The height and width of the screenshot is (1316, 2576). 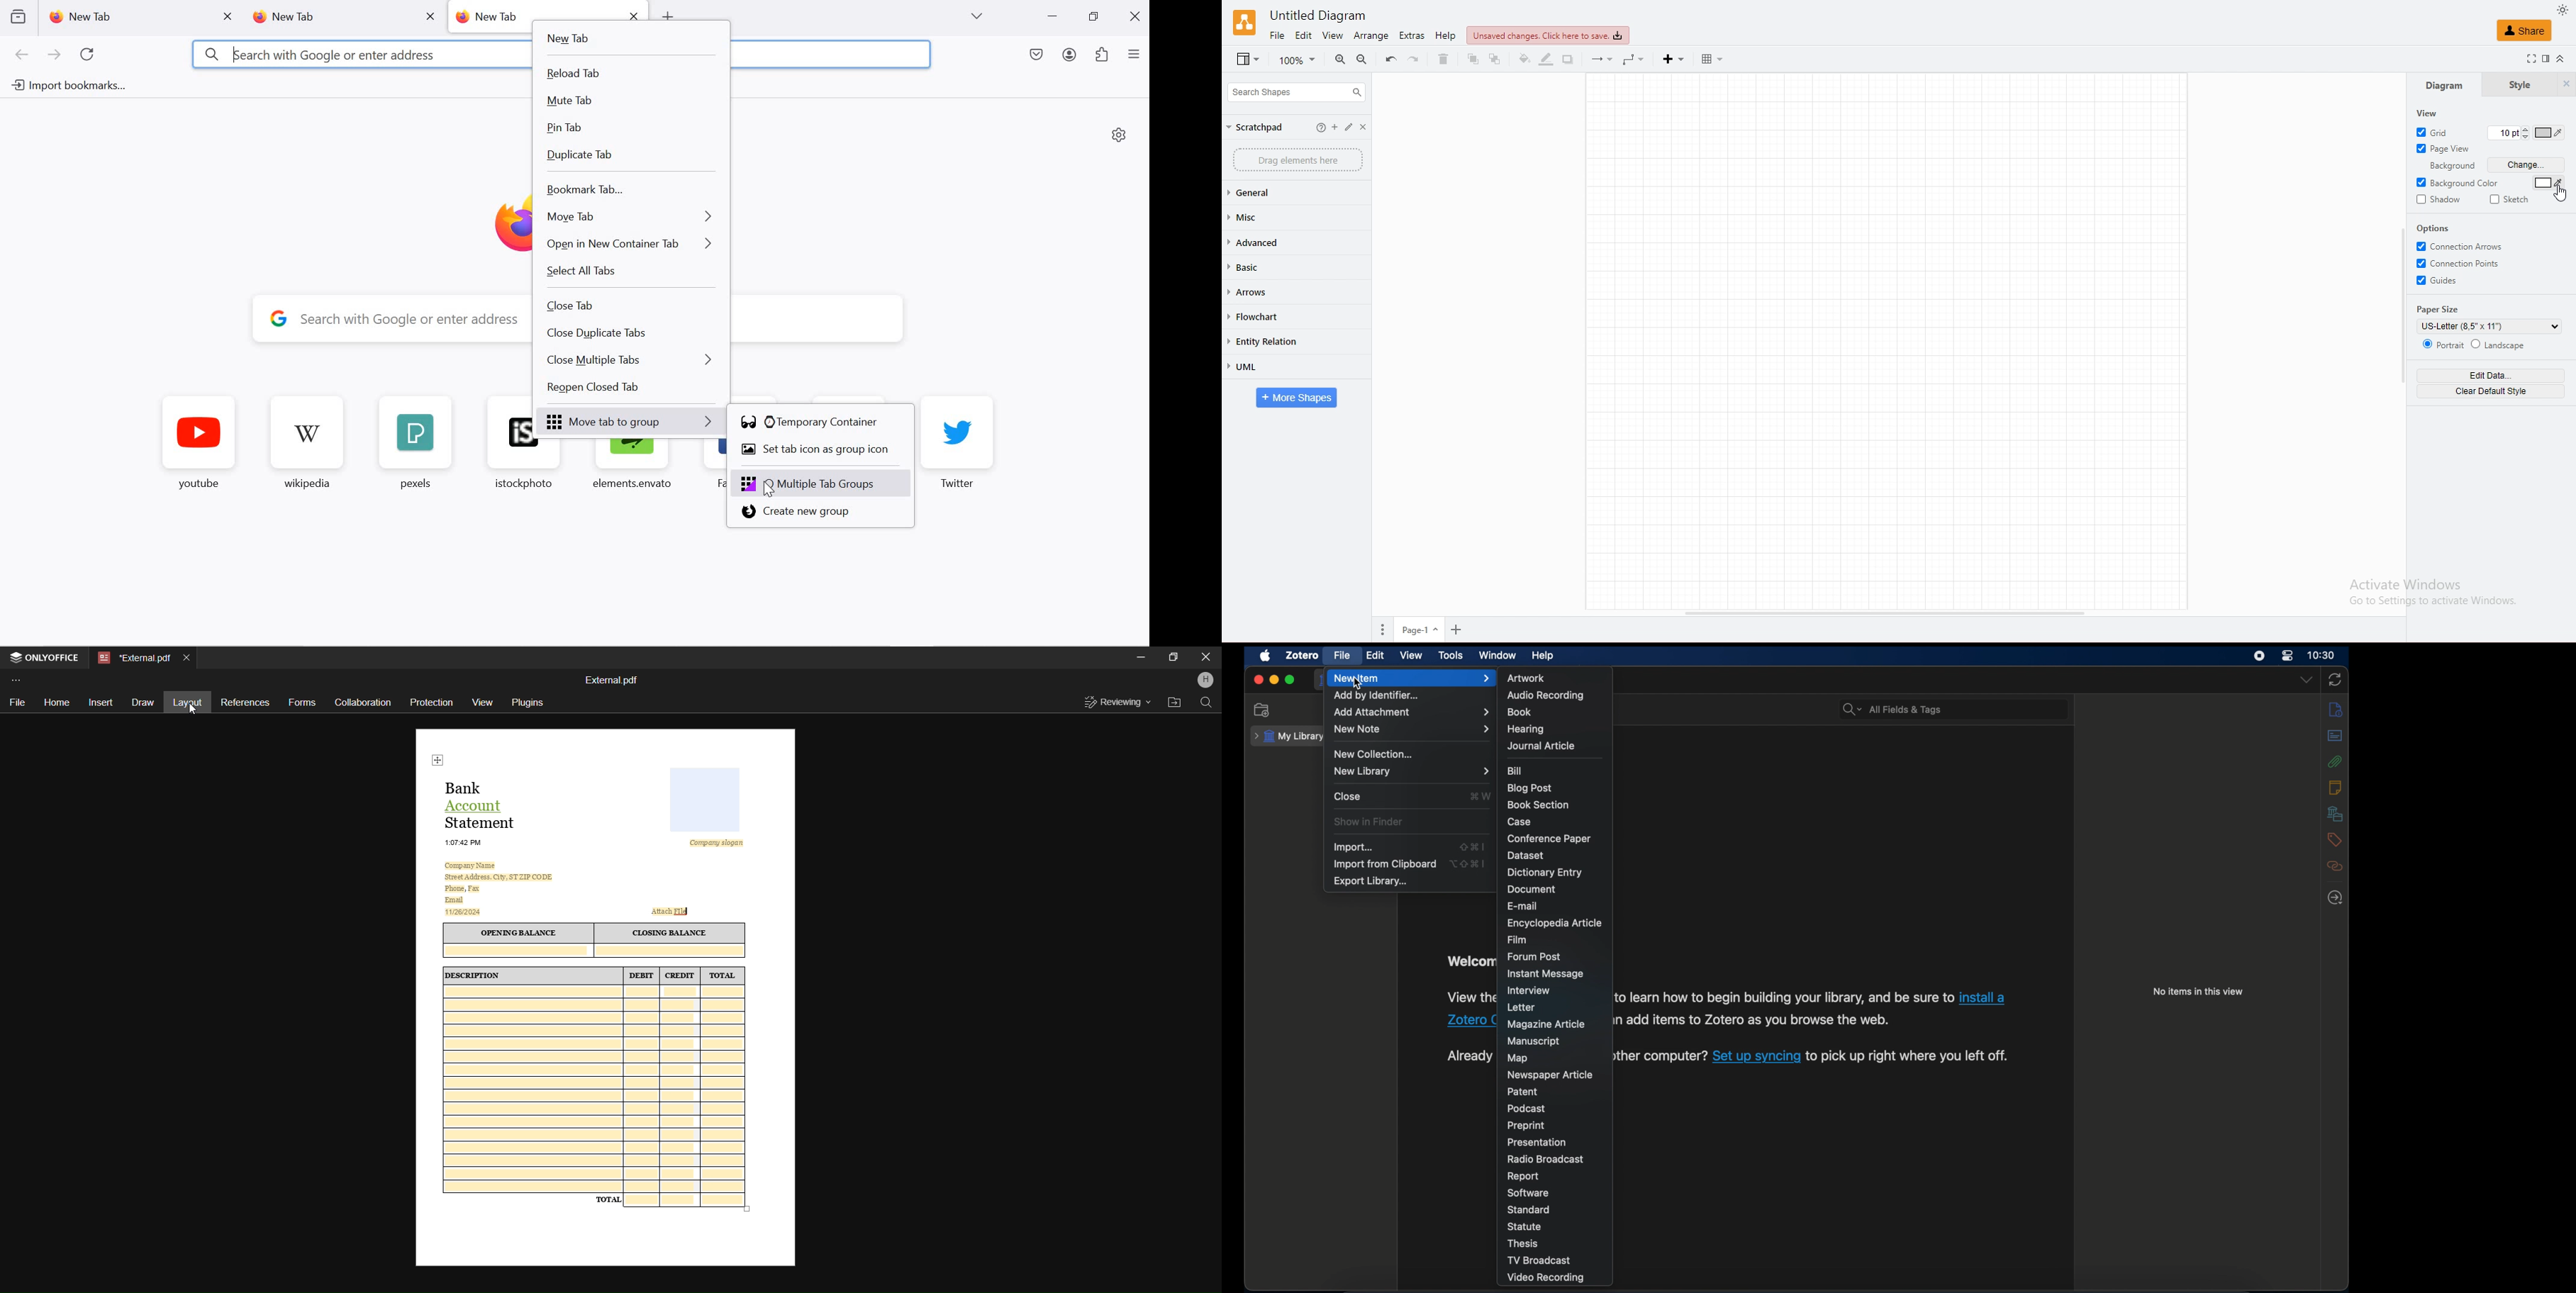 I want to click on Firefox logo, so click(x=508, y=223).